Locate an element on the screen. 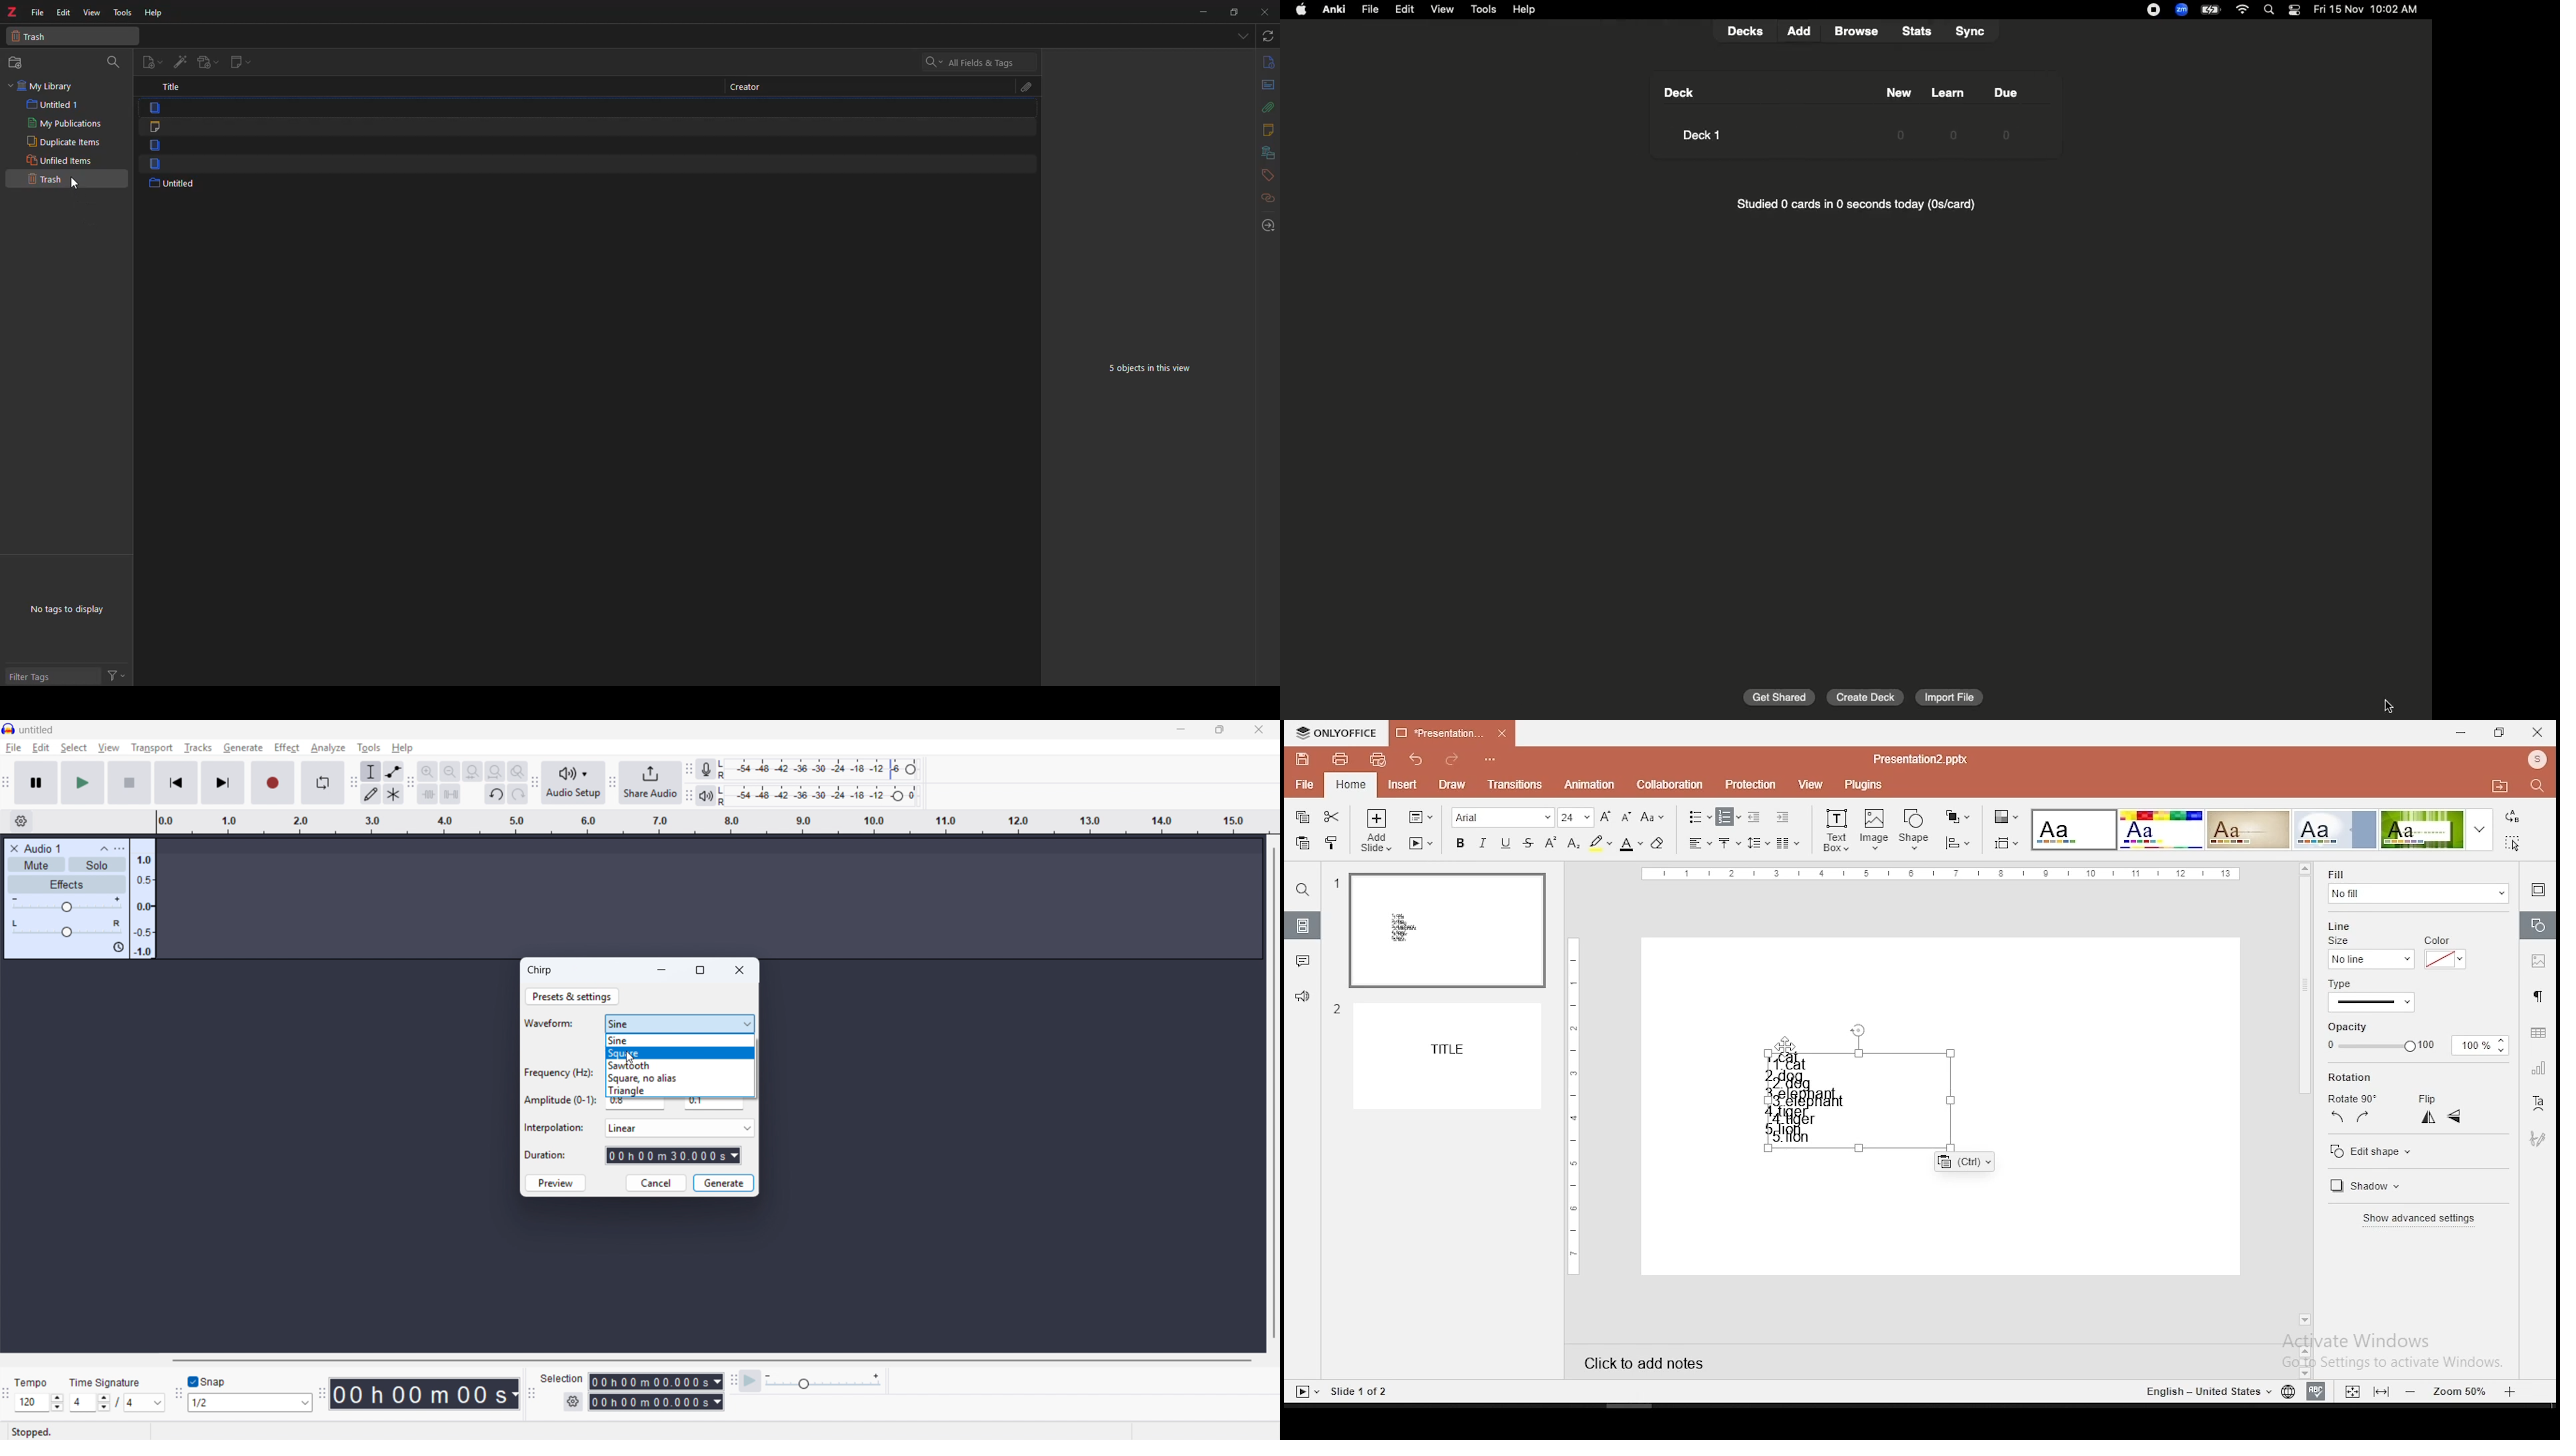 Image resolution: width=2576 pixels, height=1456 pixels. quick print is located at coordinates (1377, 759).